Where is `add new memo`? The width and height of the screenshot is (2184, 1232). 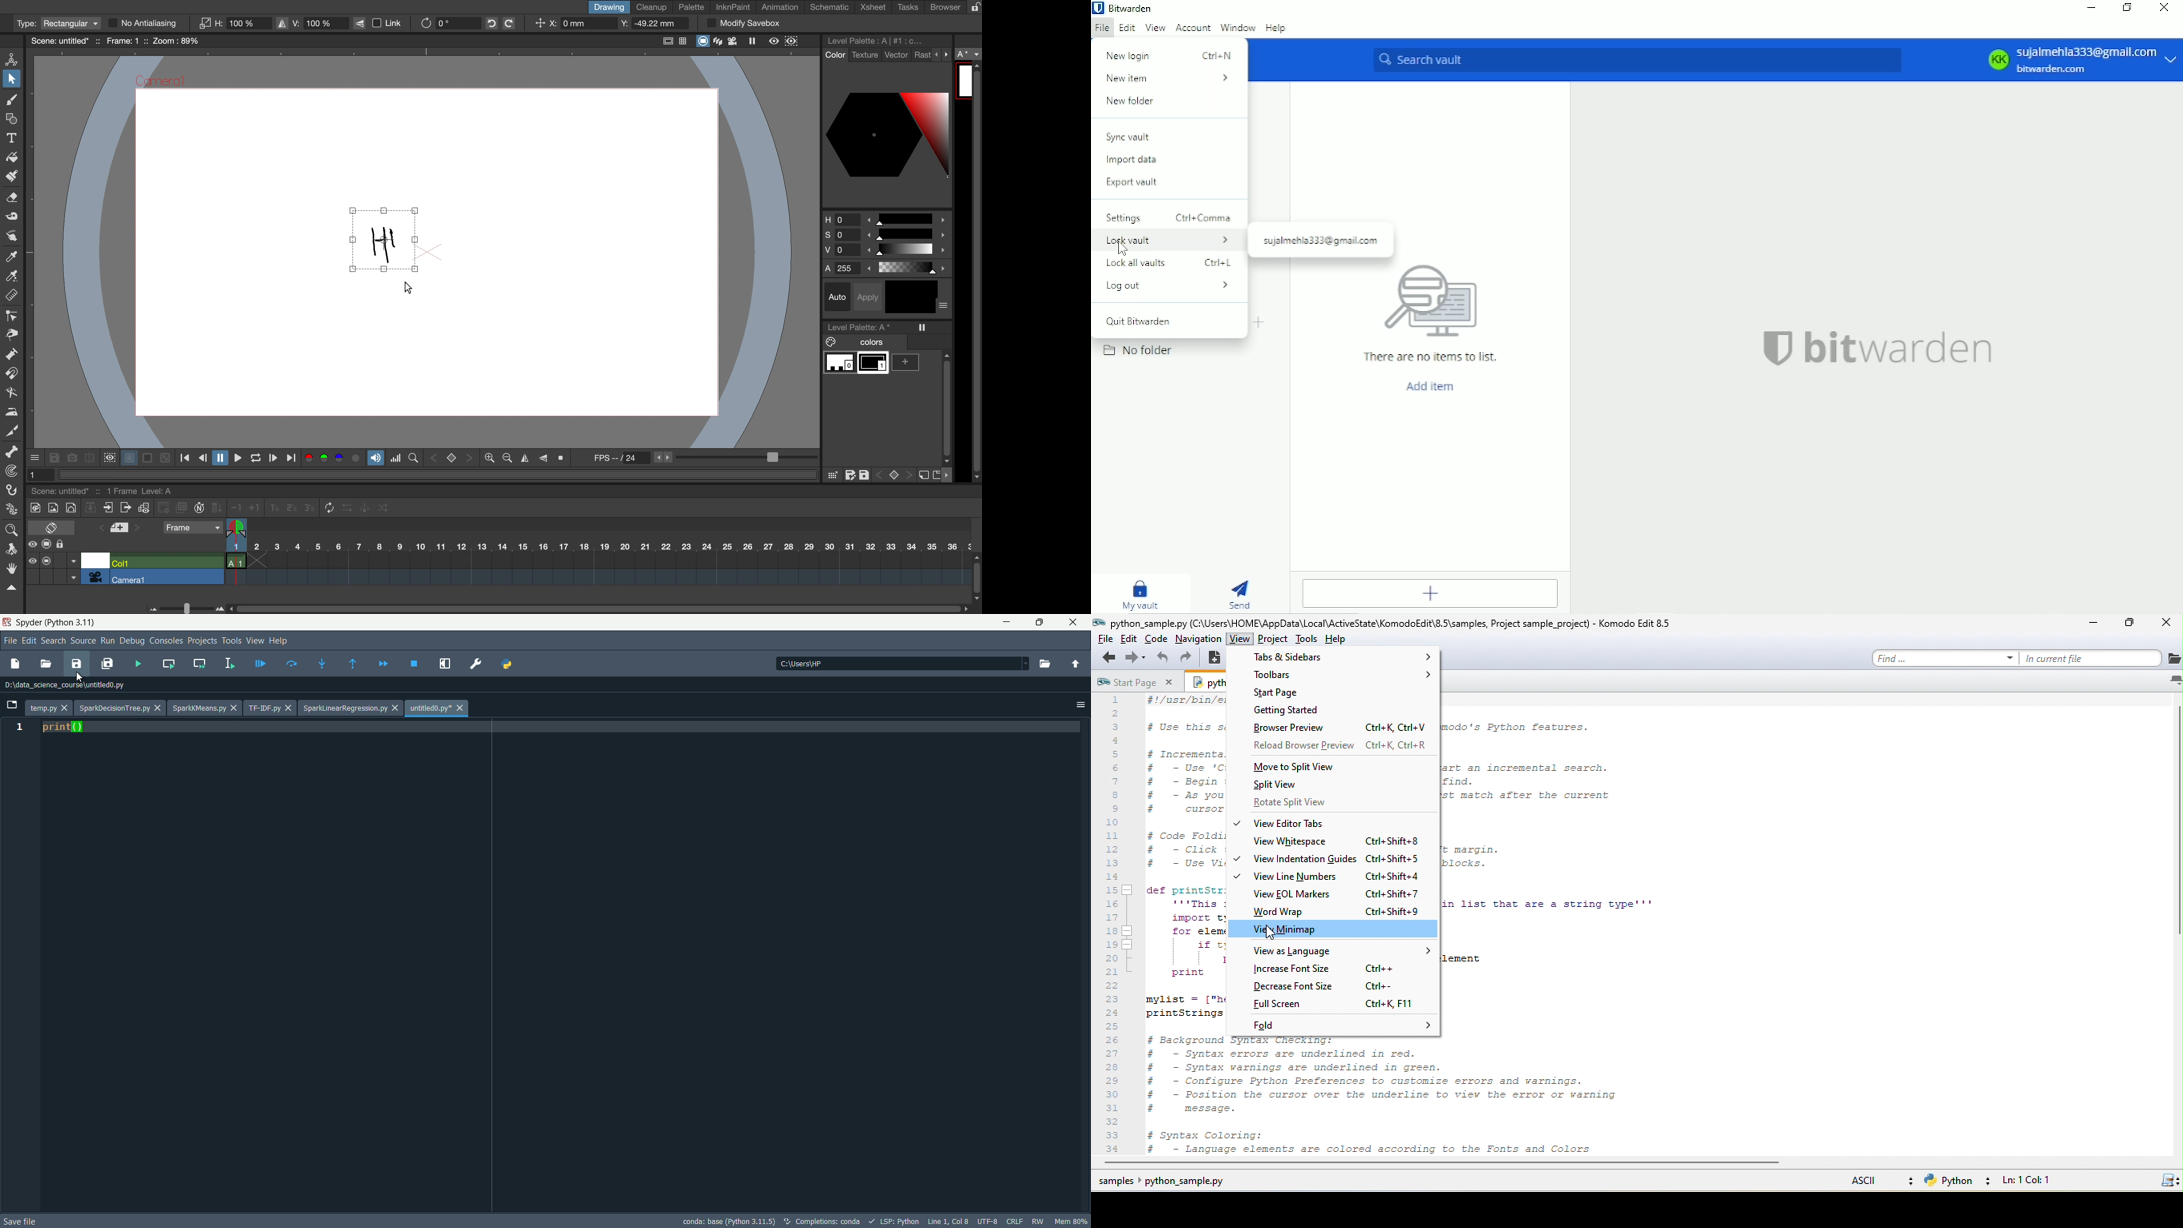 add new memo is located at coordinates (120, 530).